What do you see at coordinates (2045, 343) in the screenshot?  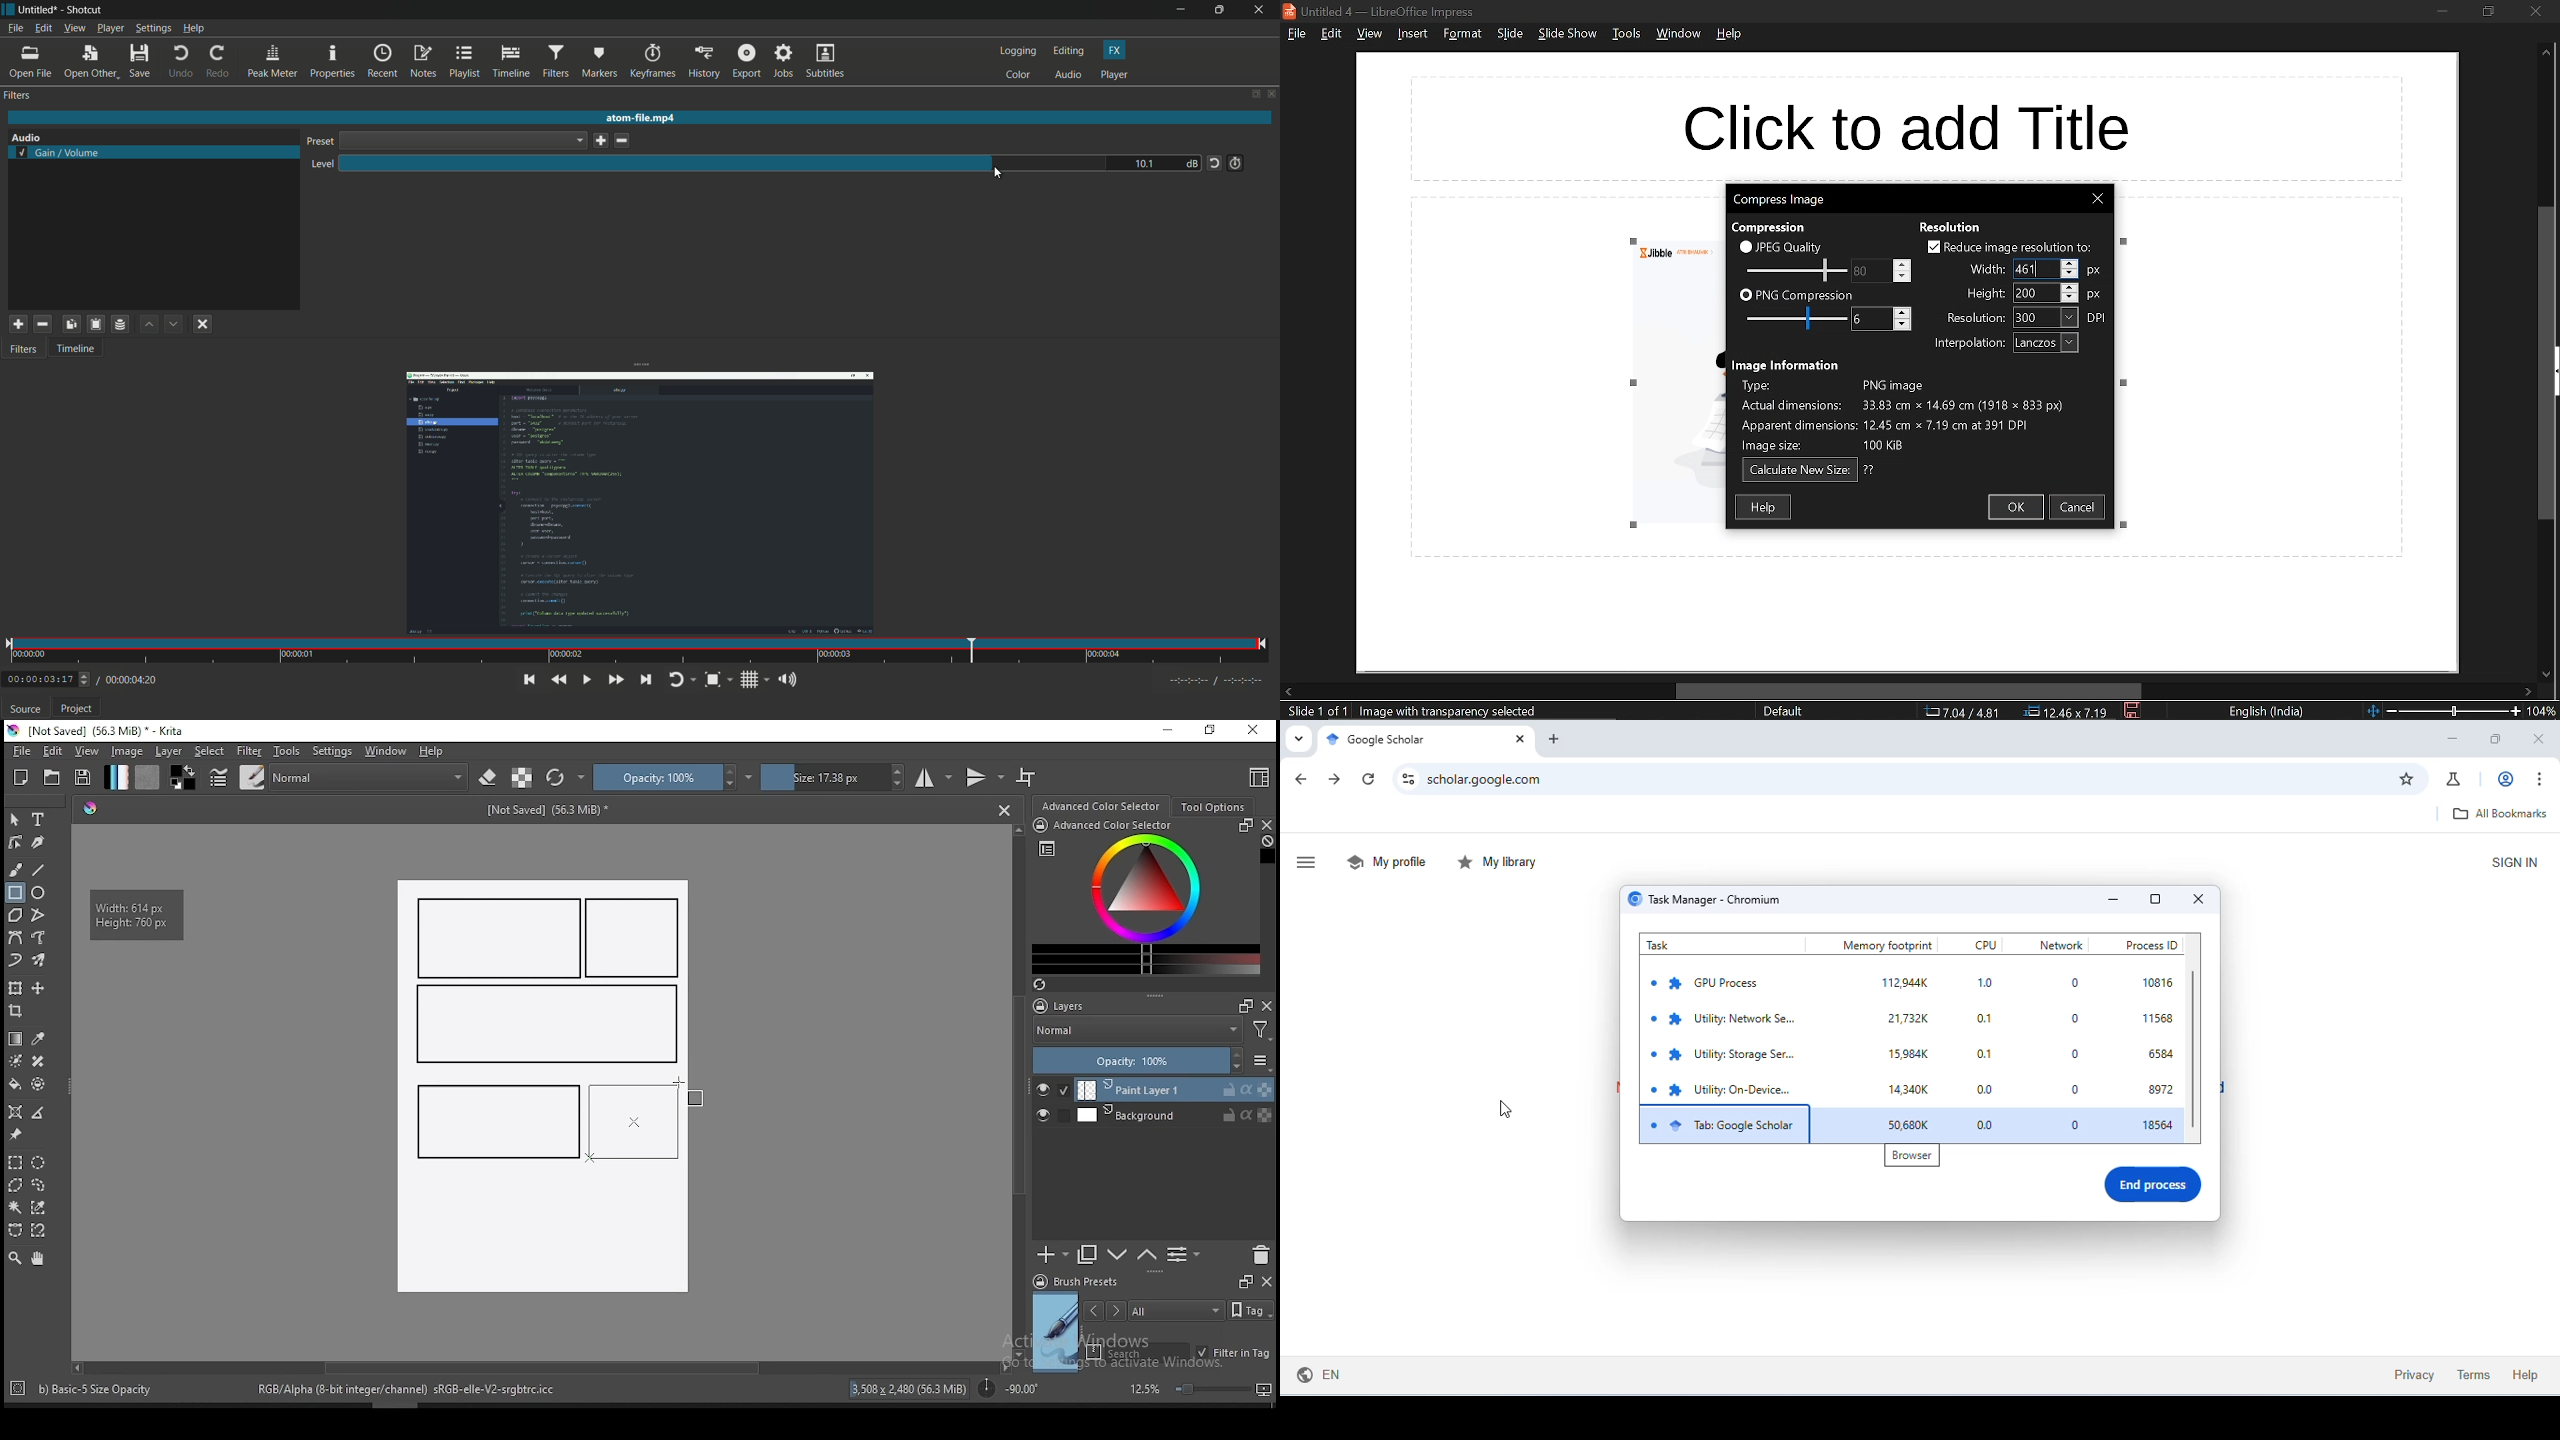 I see `interpolation` at bounding box center [2045, 343].